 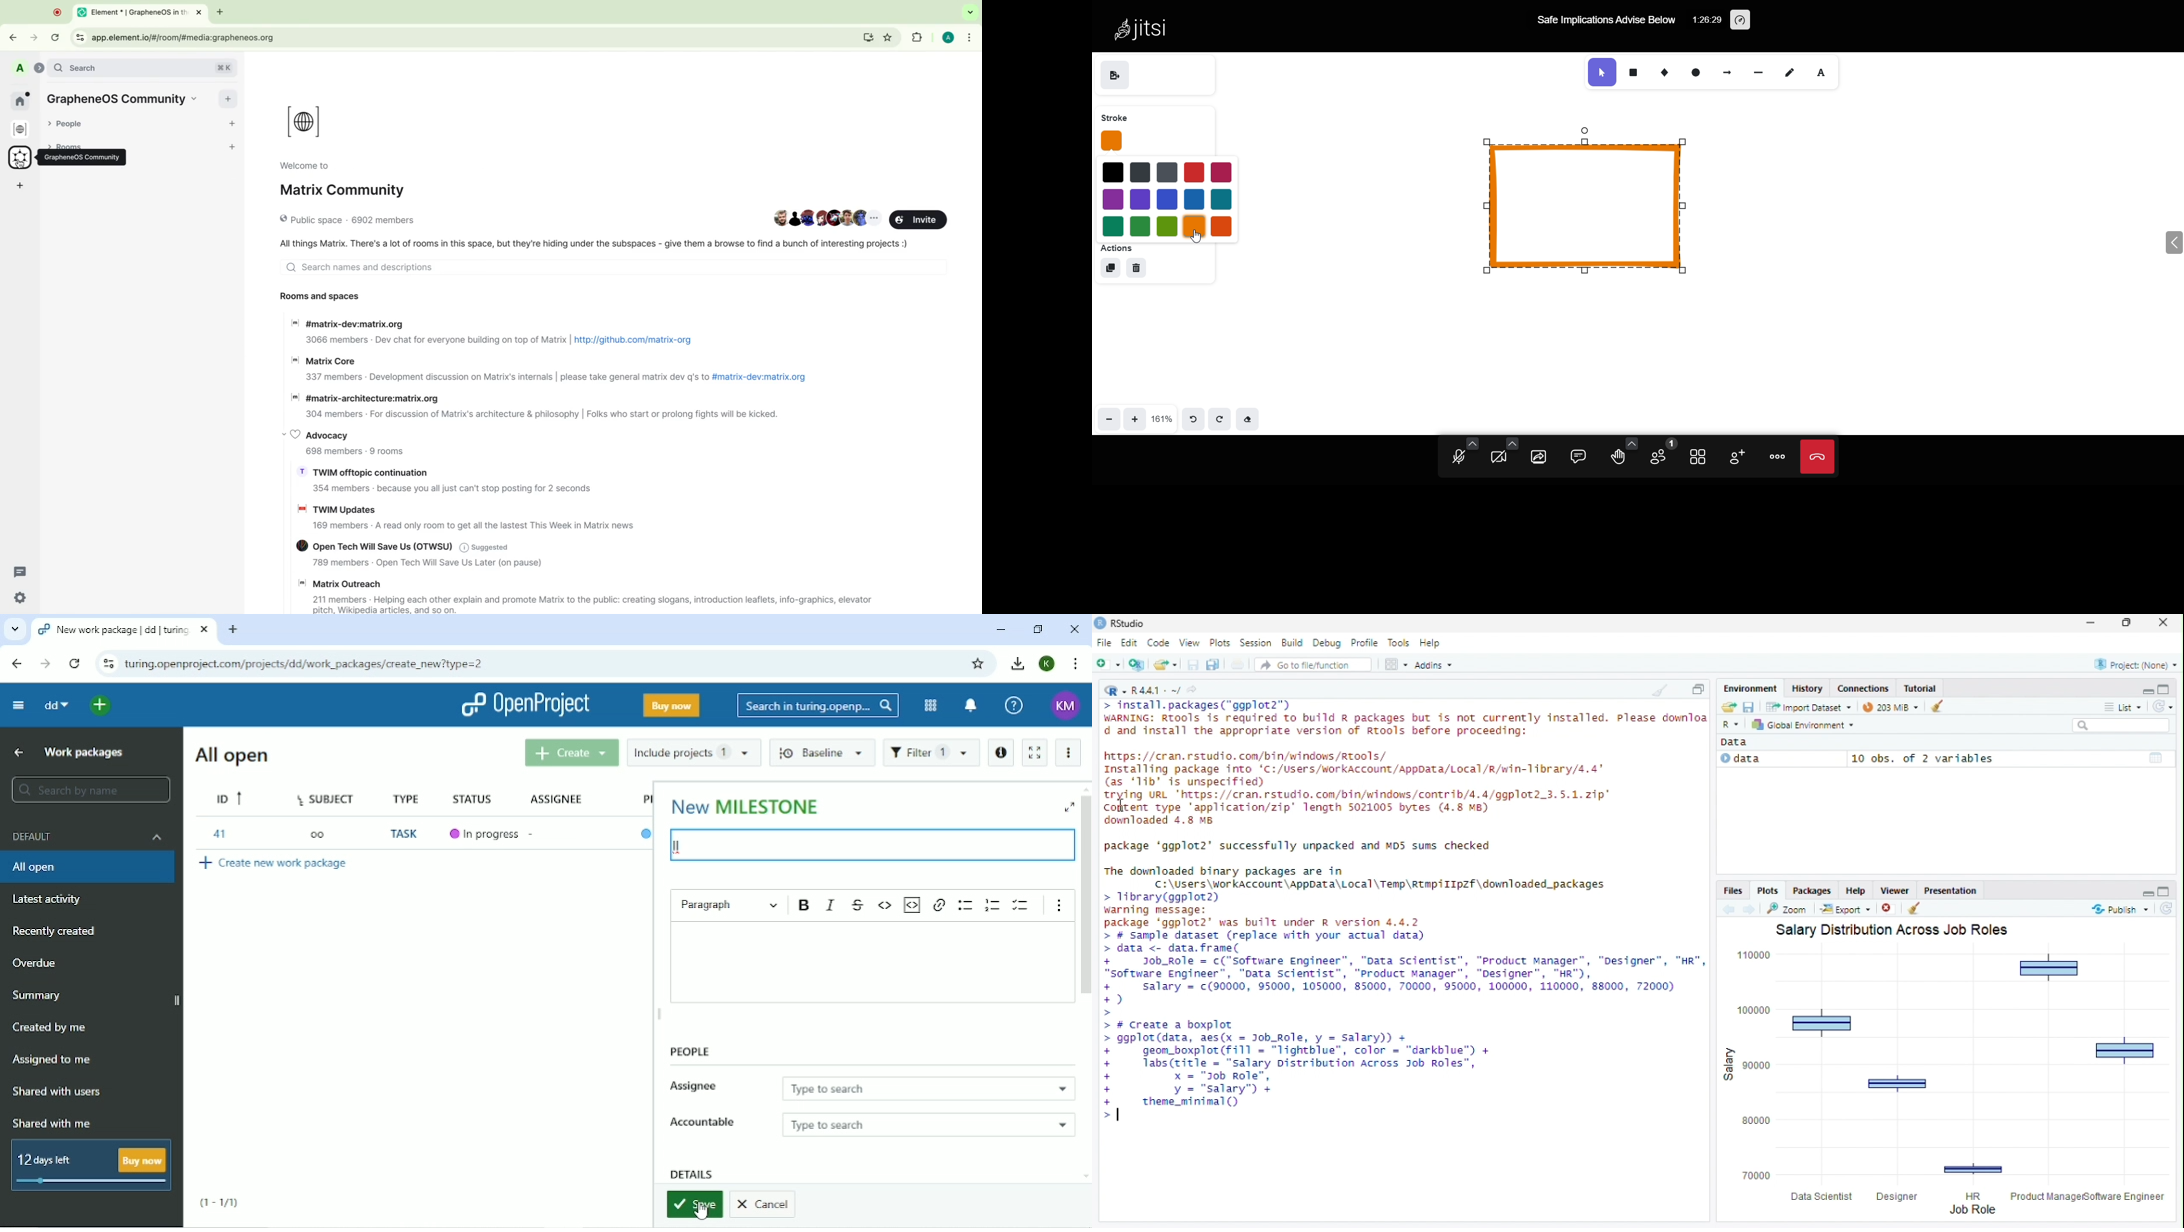 I want to click on Maximize, so click(x=2129, y=623).